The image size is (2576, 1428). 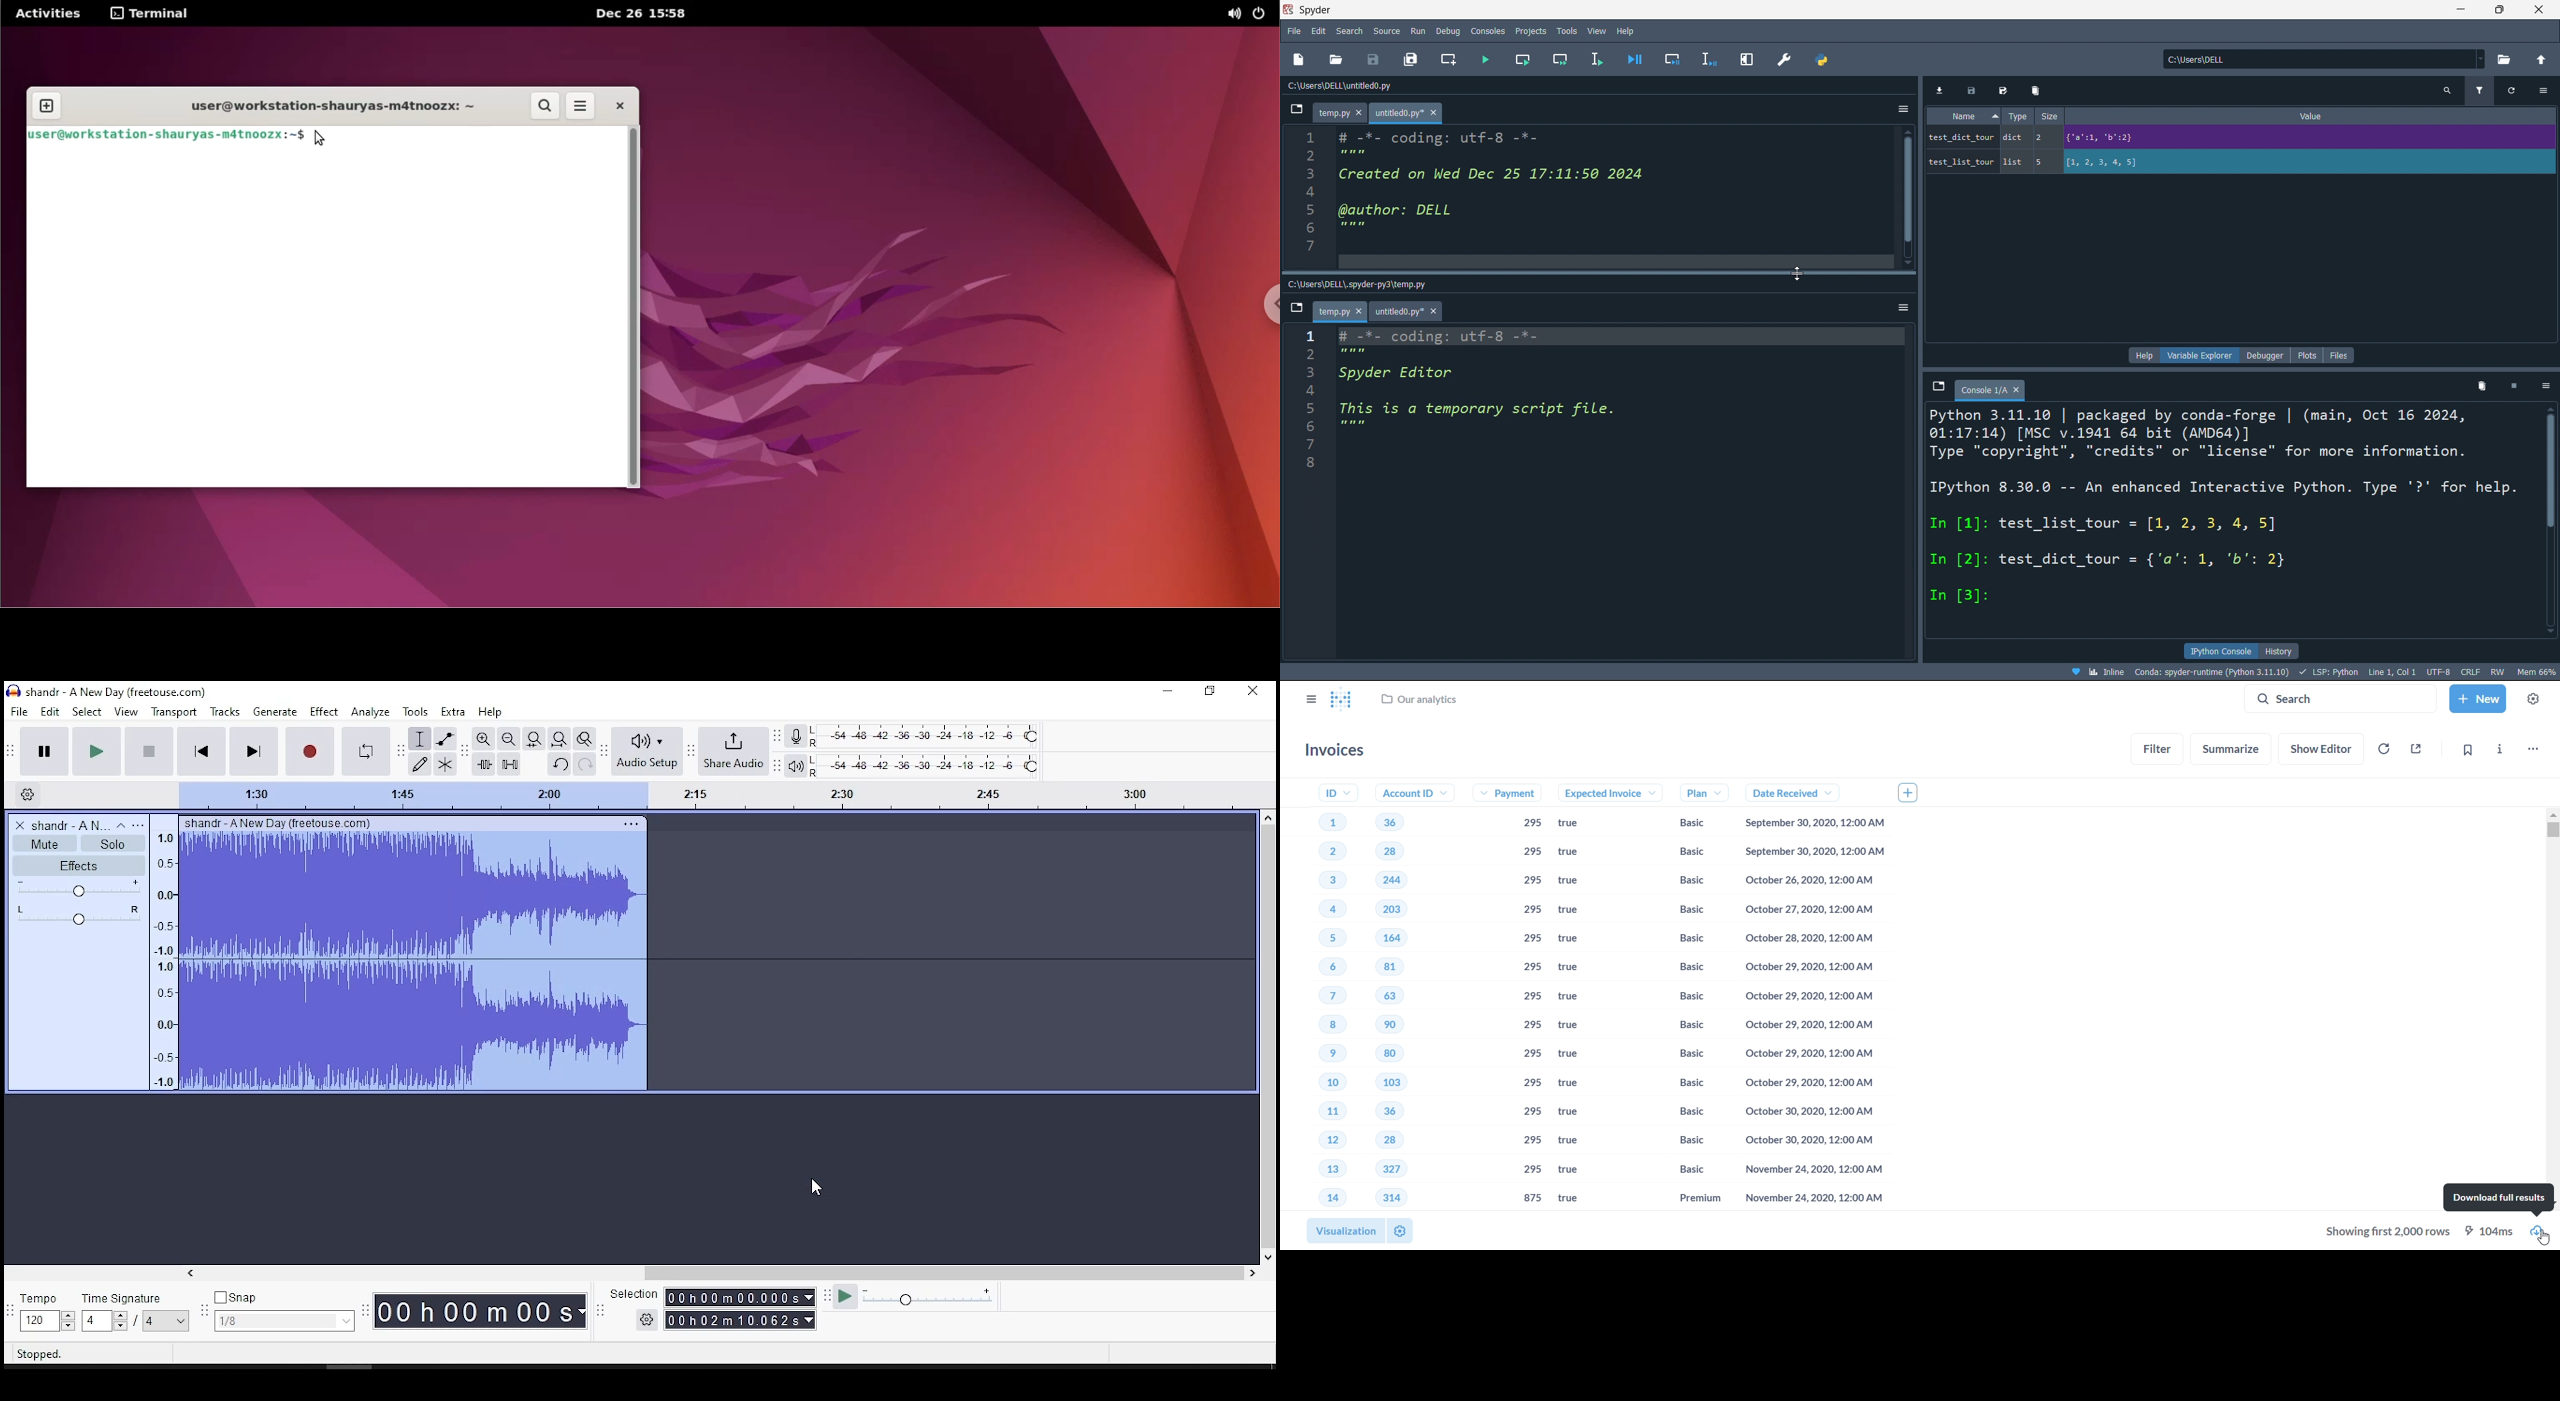 I want to click on download, so click(x=2543, y=1231).